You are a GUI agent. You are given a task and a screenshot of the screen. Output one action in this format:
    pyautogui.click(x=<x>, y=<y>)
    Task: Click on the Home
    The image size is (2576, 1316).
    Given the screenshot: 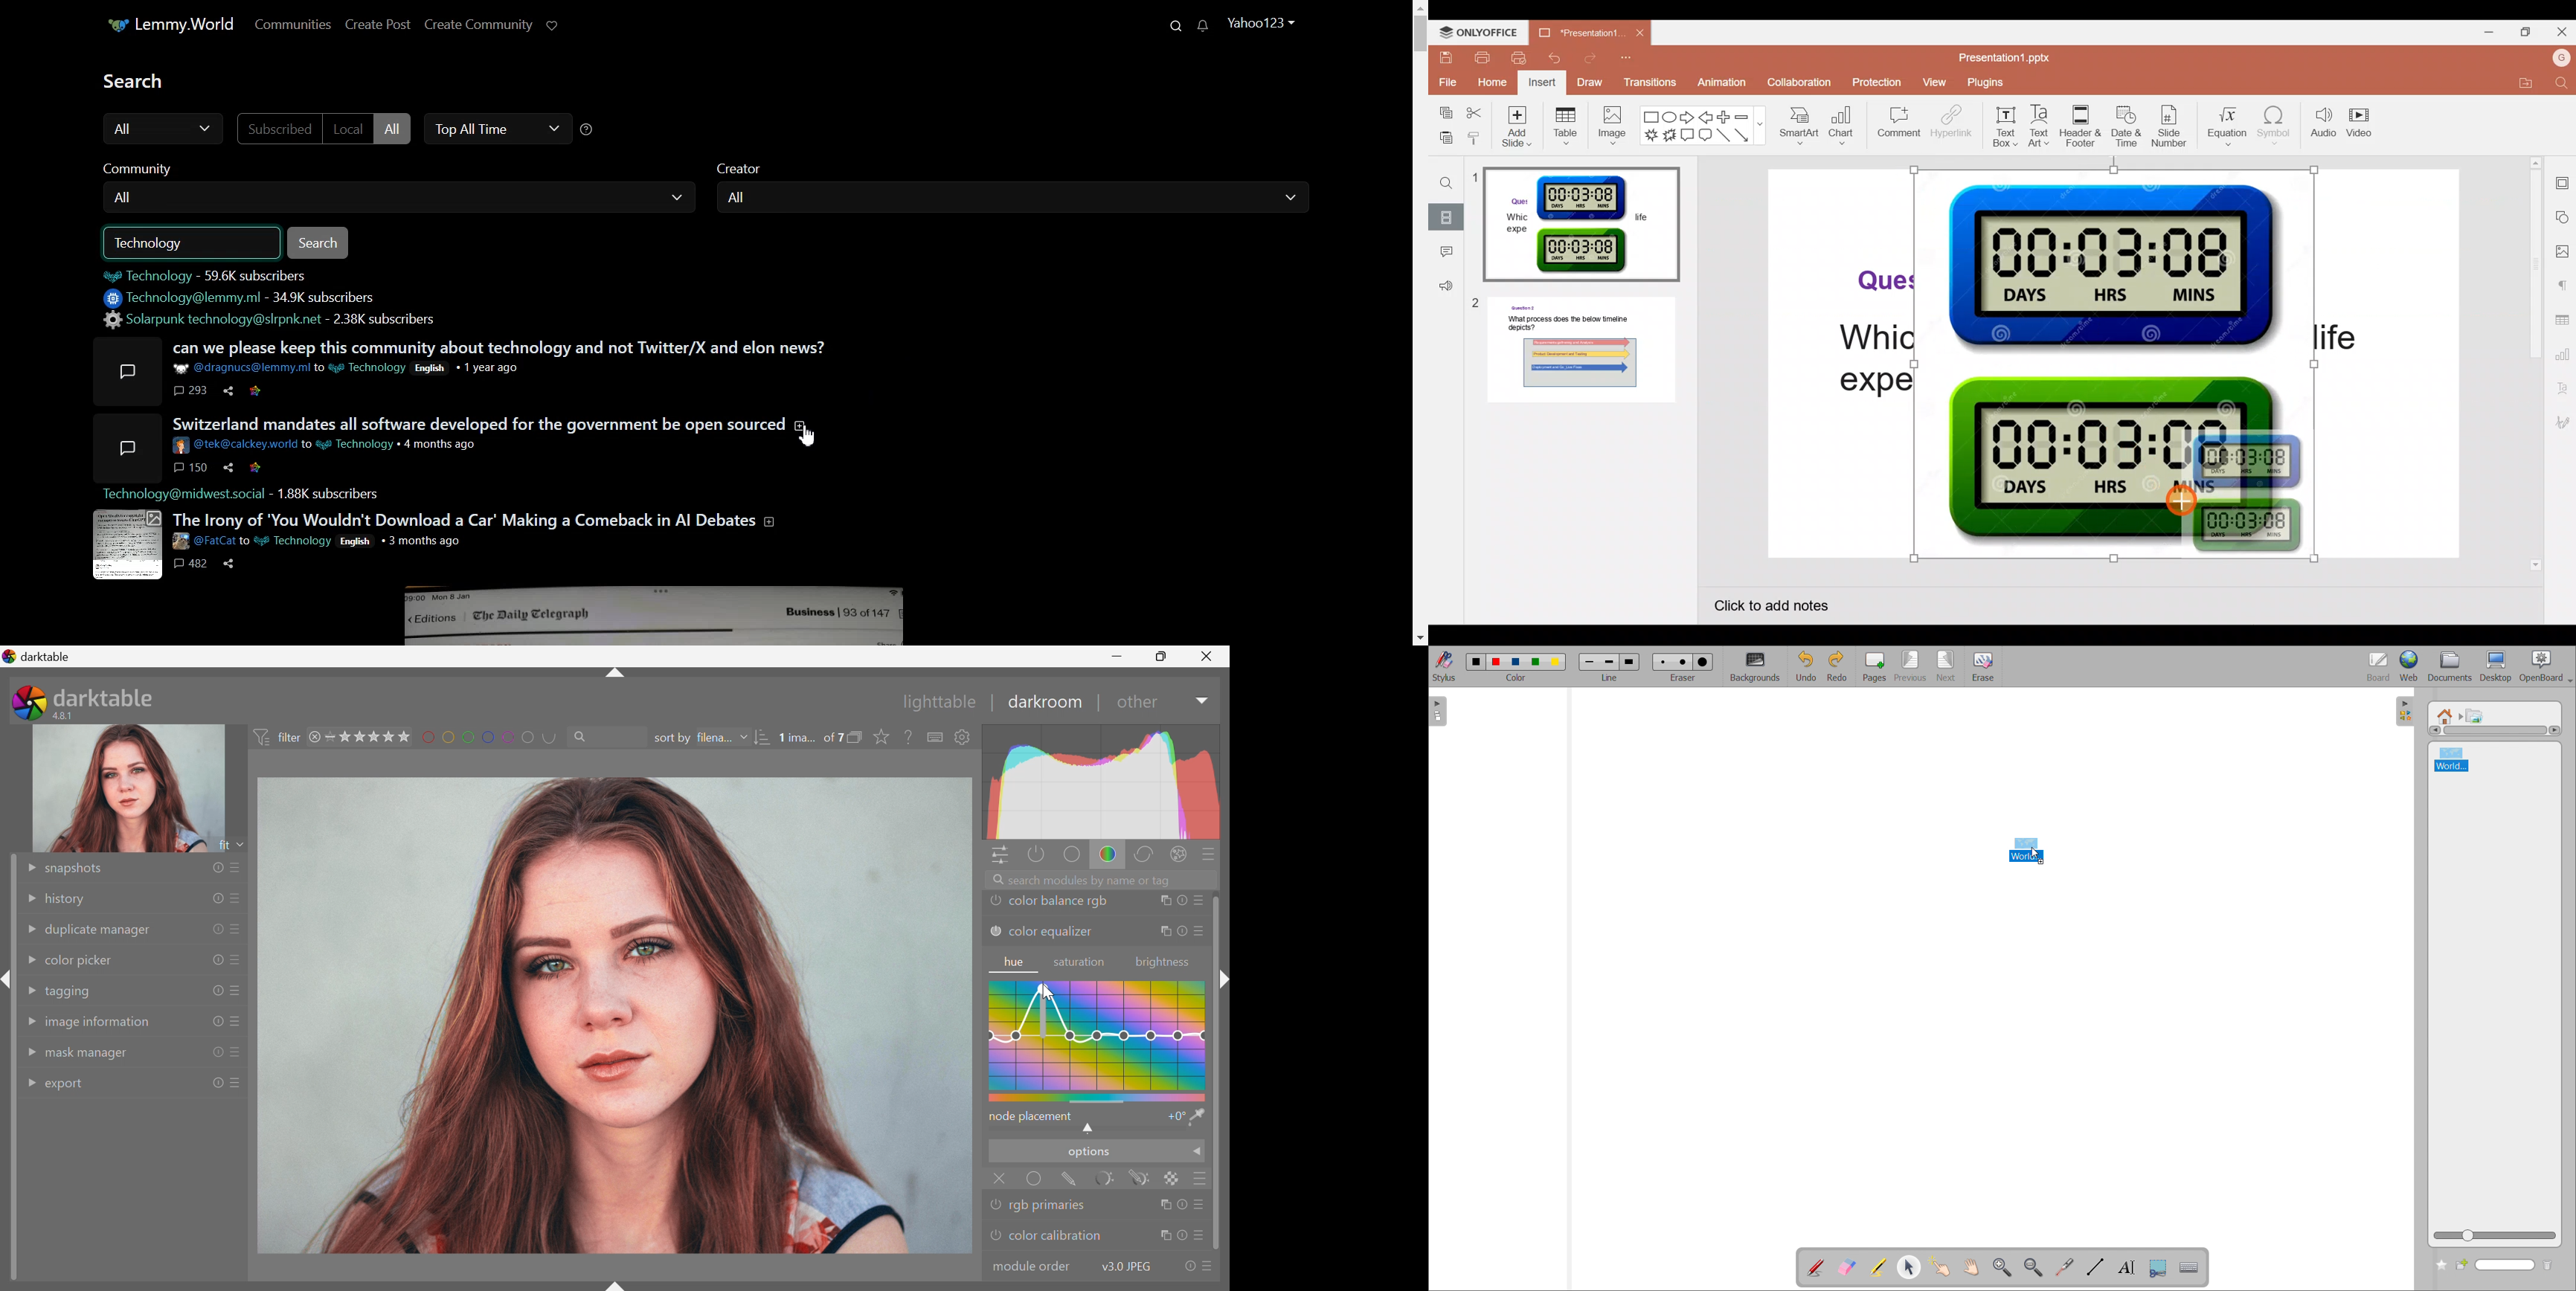 What is the action you would take?
    pyautogui.click(x=1492, y=82)
    